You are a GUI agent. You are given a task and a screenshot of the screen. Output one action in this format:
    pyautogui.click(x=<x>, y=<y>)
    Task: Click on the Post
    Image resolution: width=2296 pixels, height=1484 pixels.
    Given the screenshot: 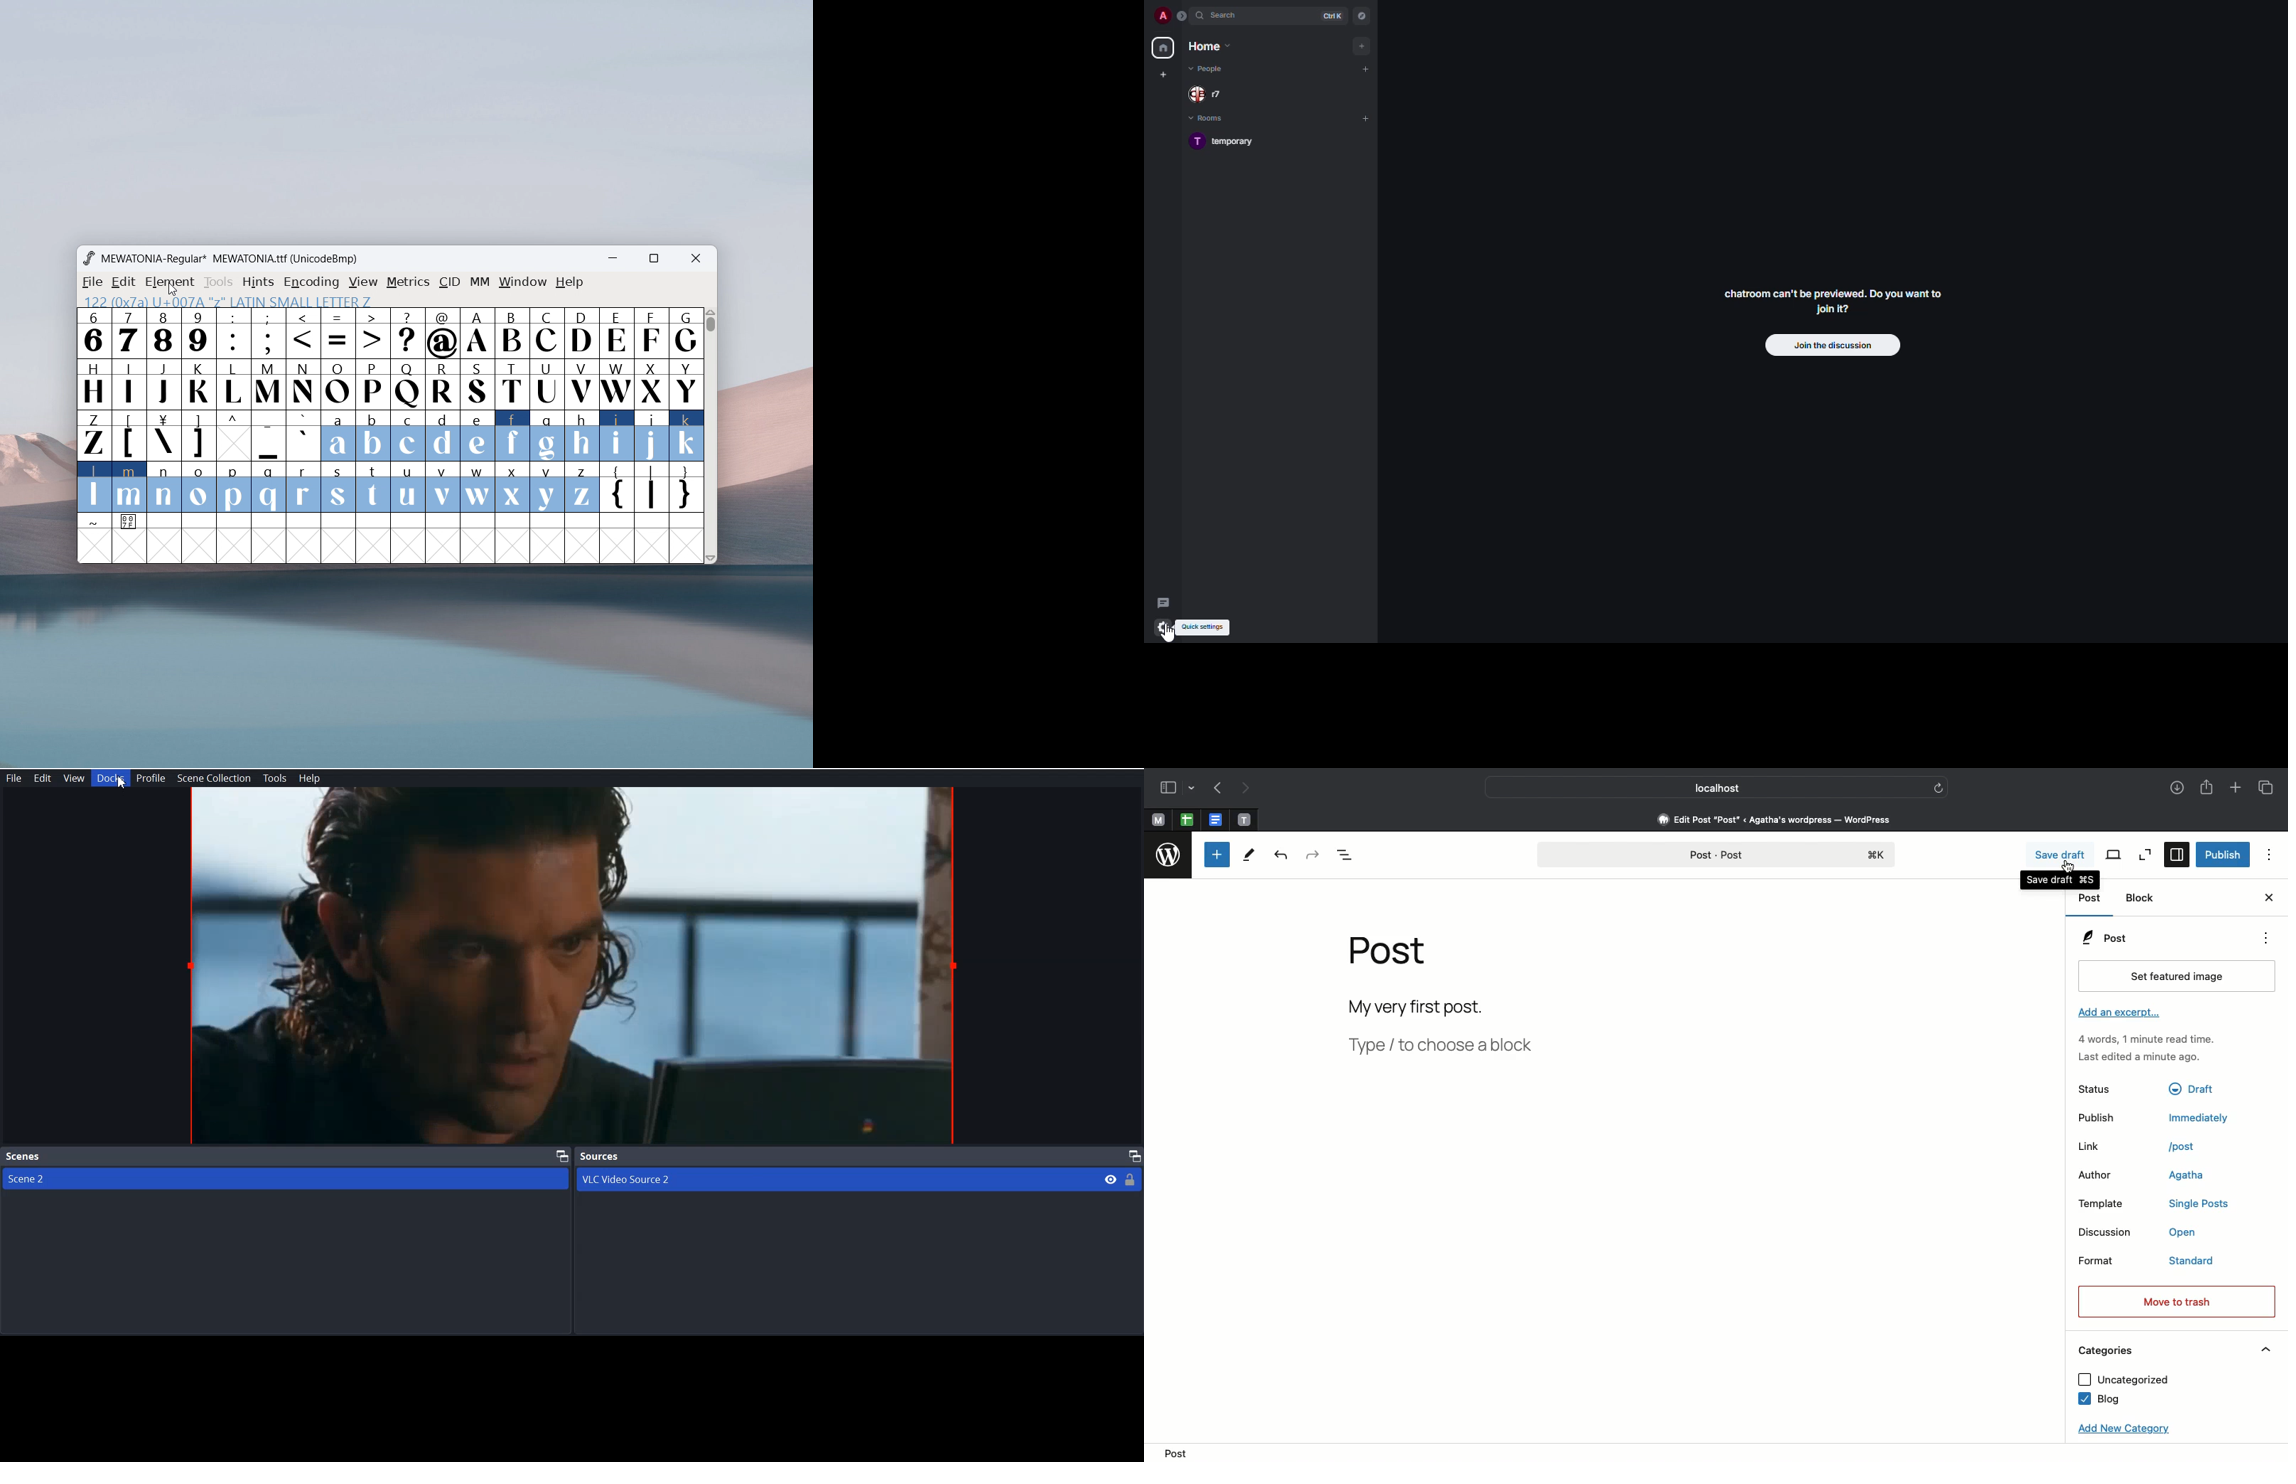 What is the action you would take?
    pyautogui.click(x=2089, y=901)
    